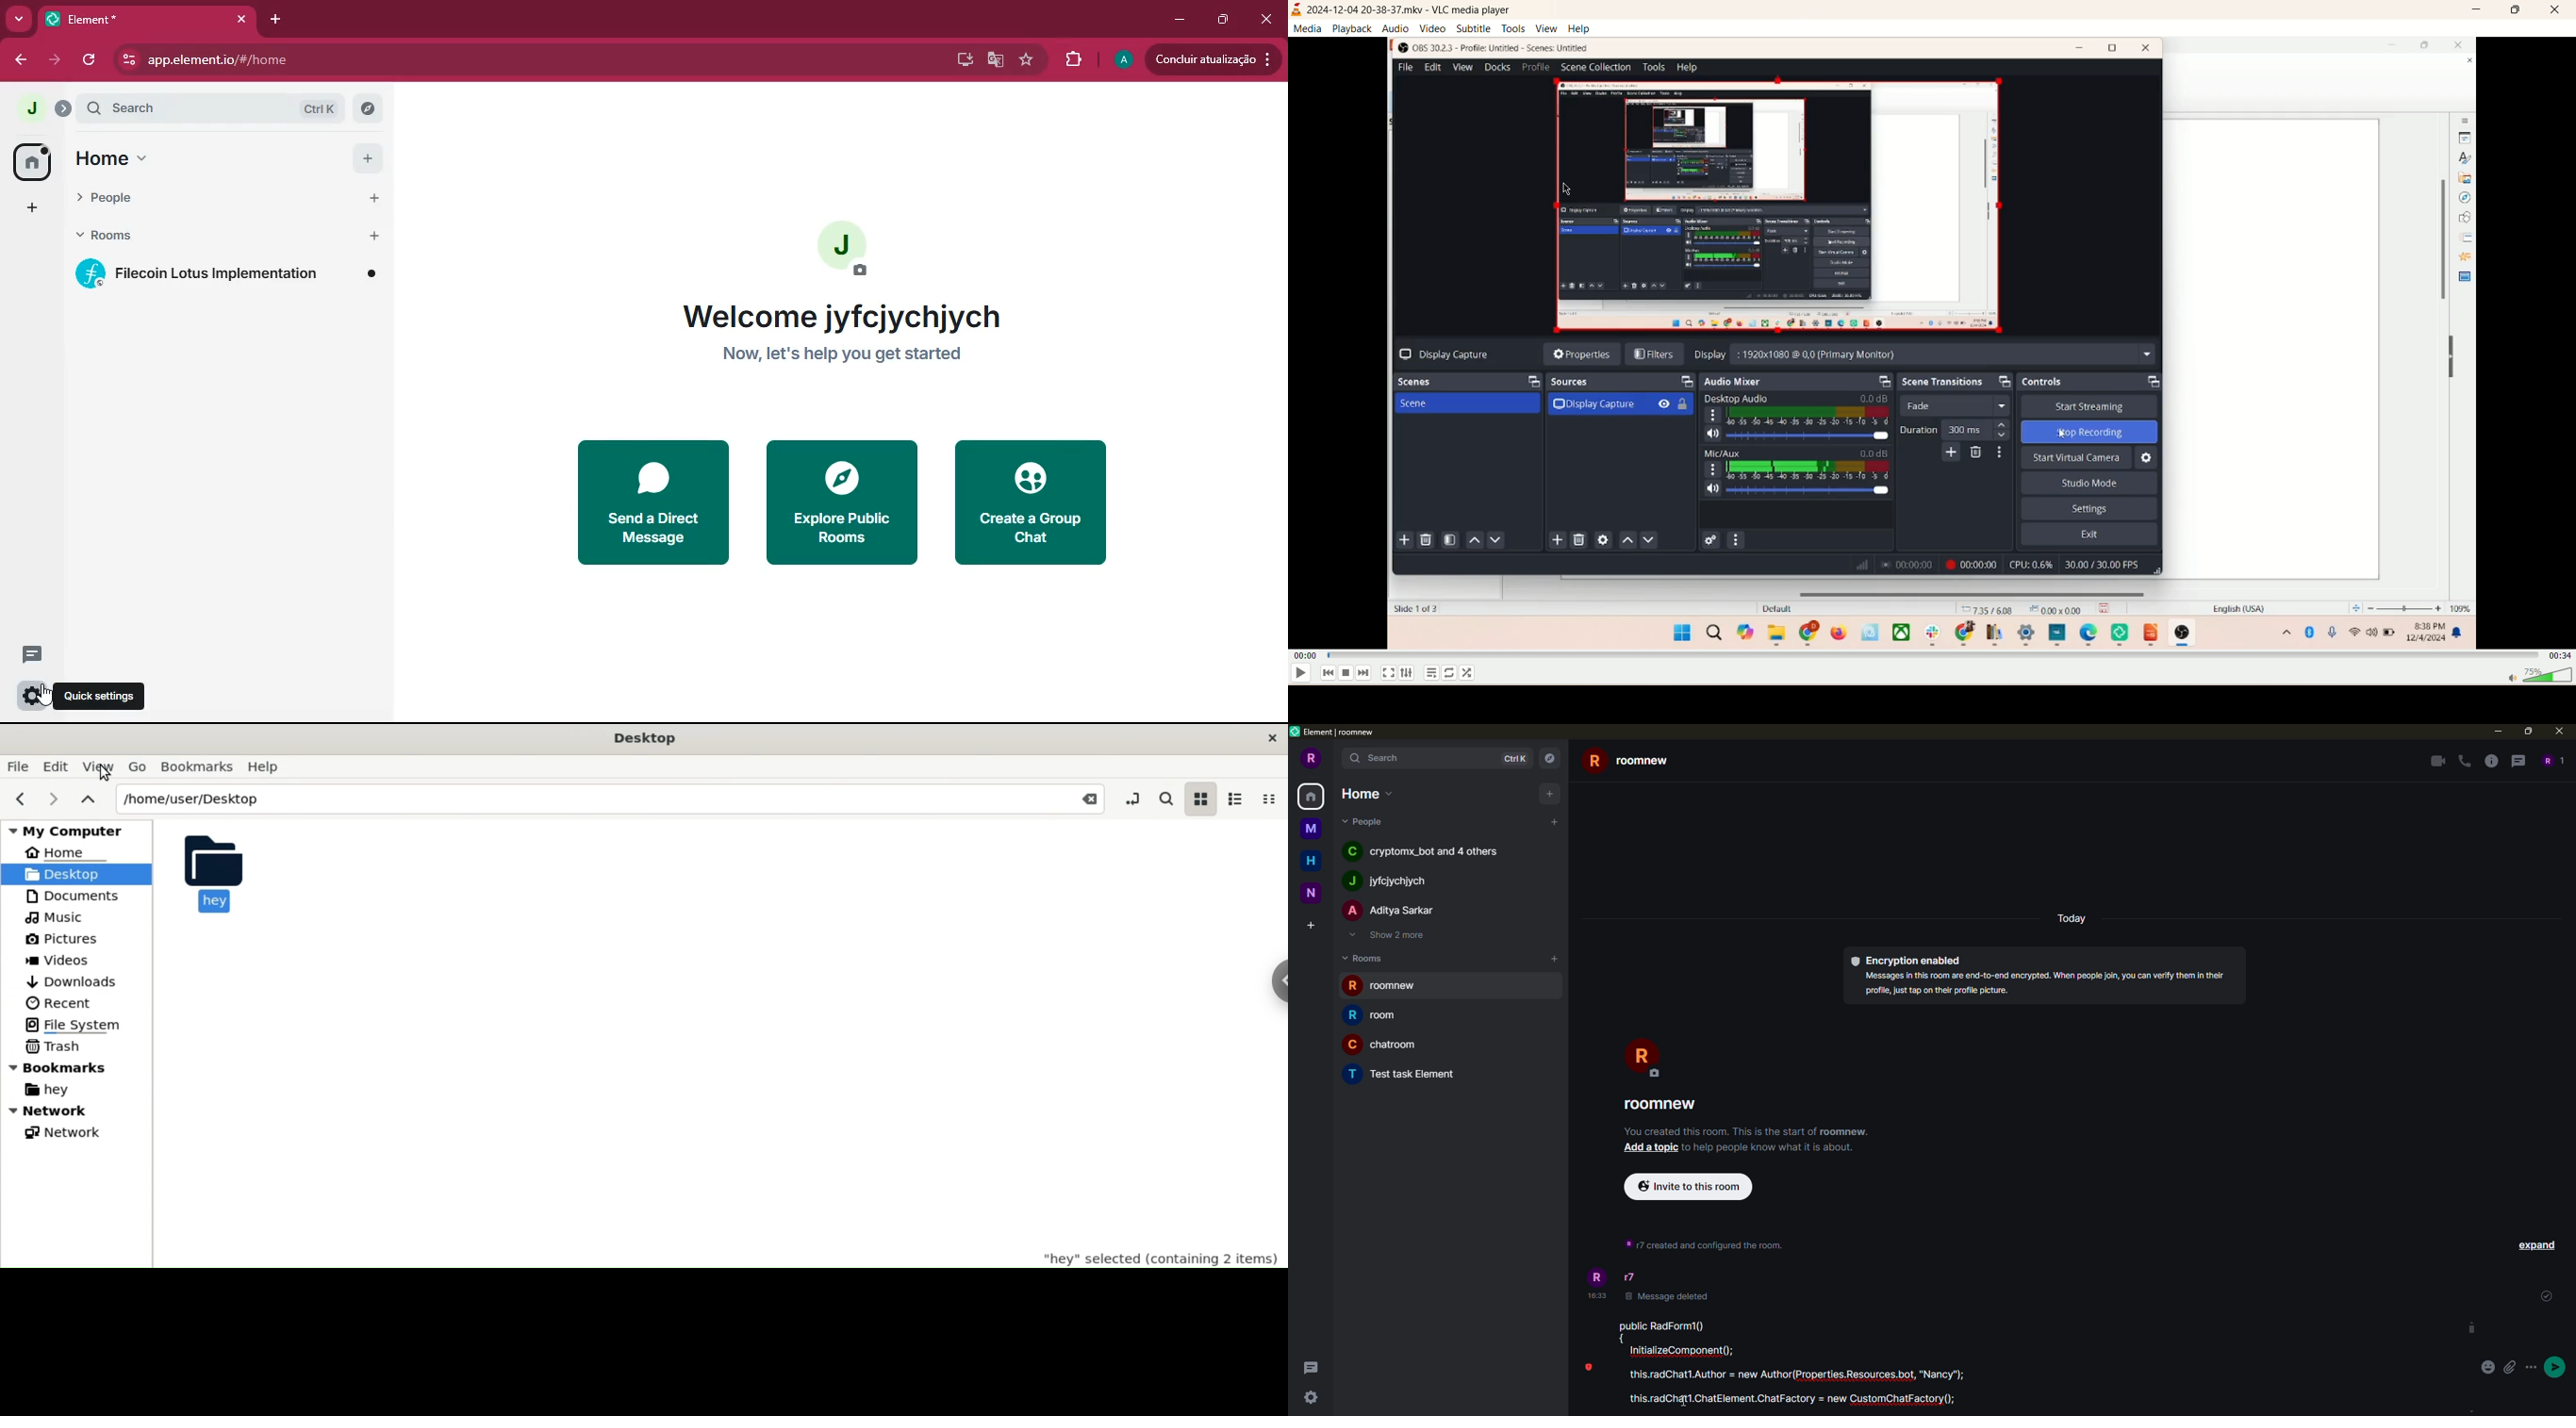 This screenshot has width=2576, height=1428. What do you see at coordinates (1311, 892) in the screenshot?
I see `space` at bounding box center [1311, 892].